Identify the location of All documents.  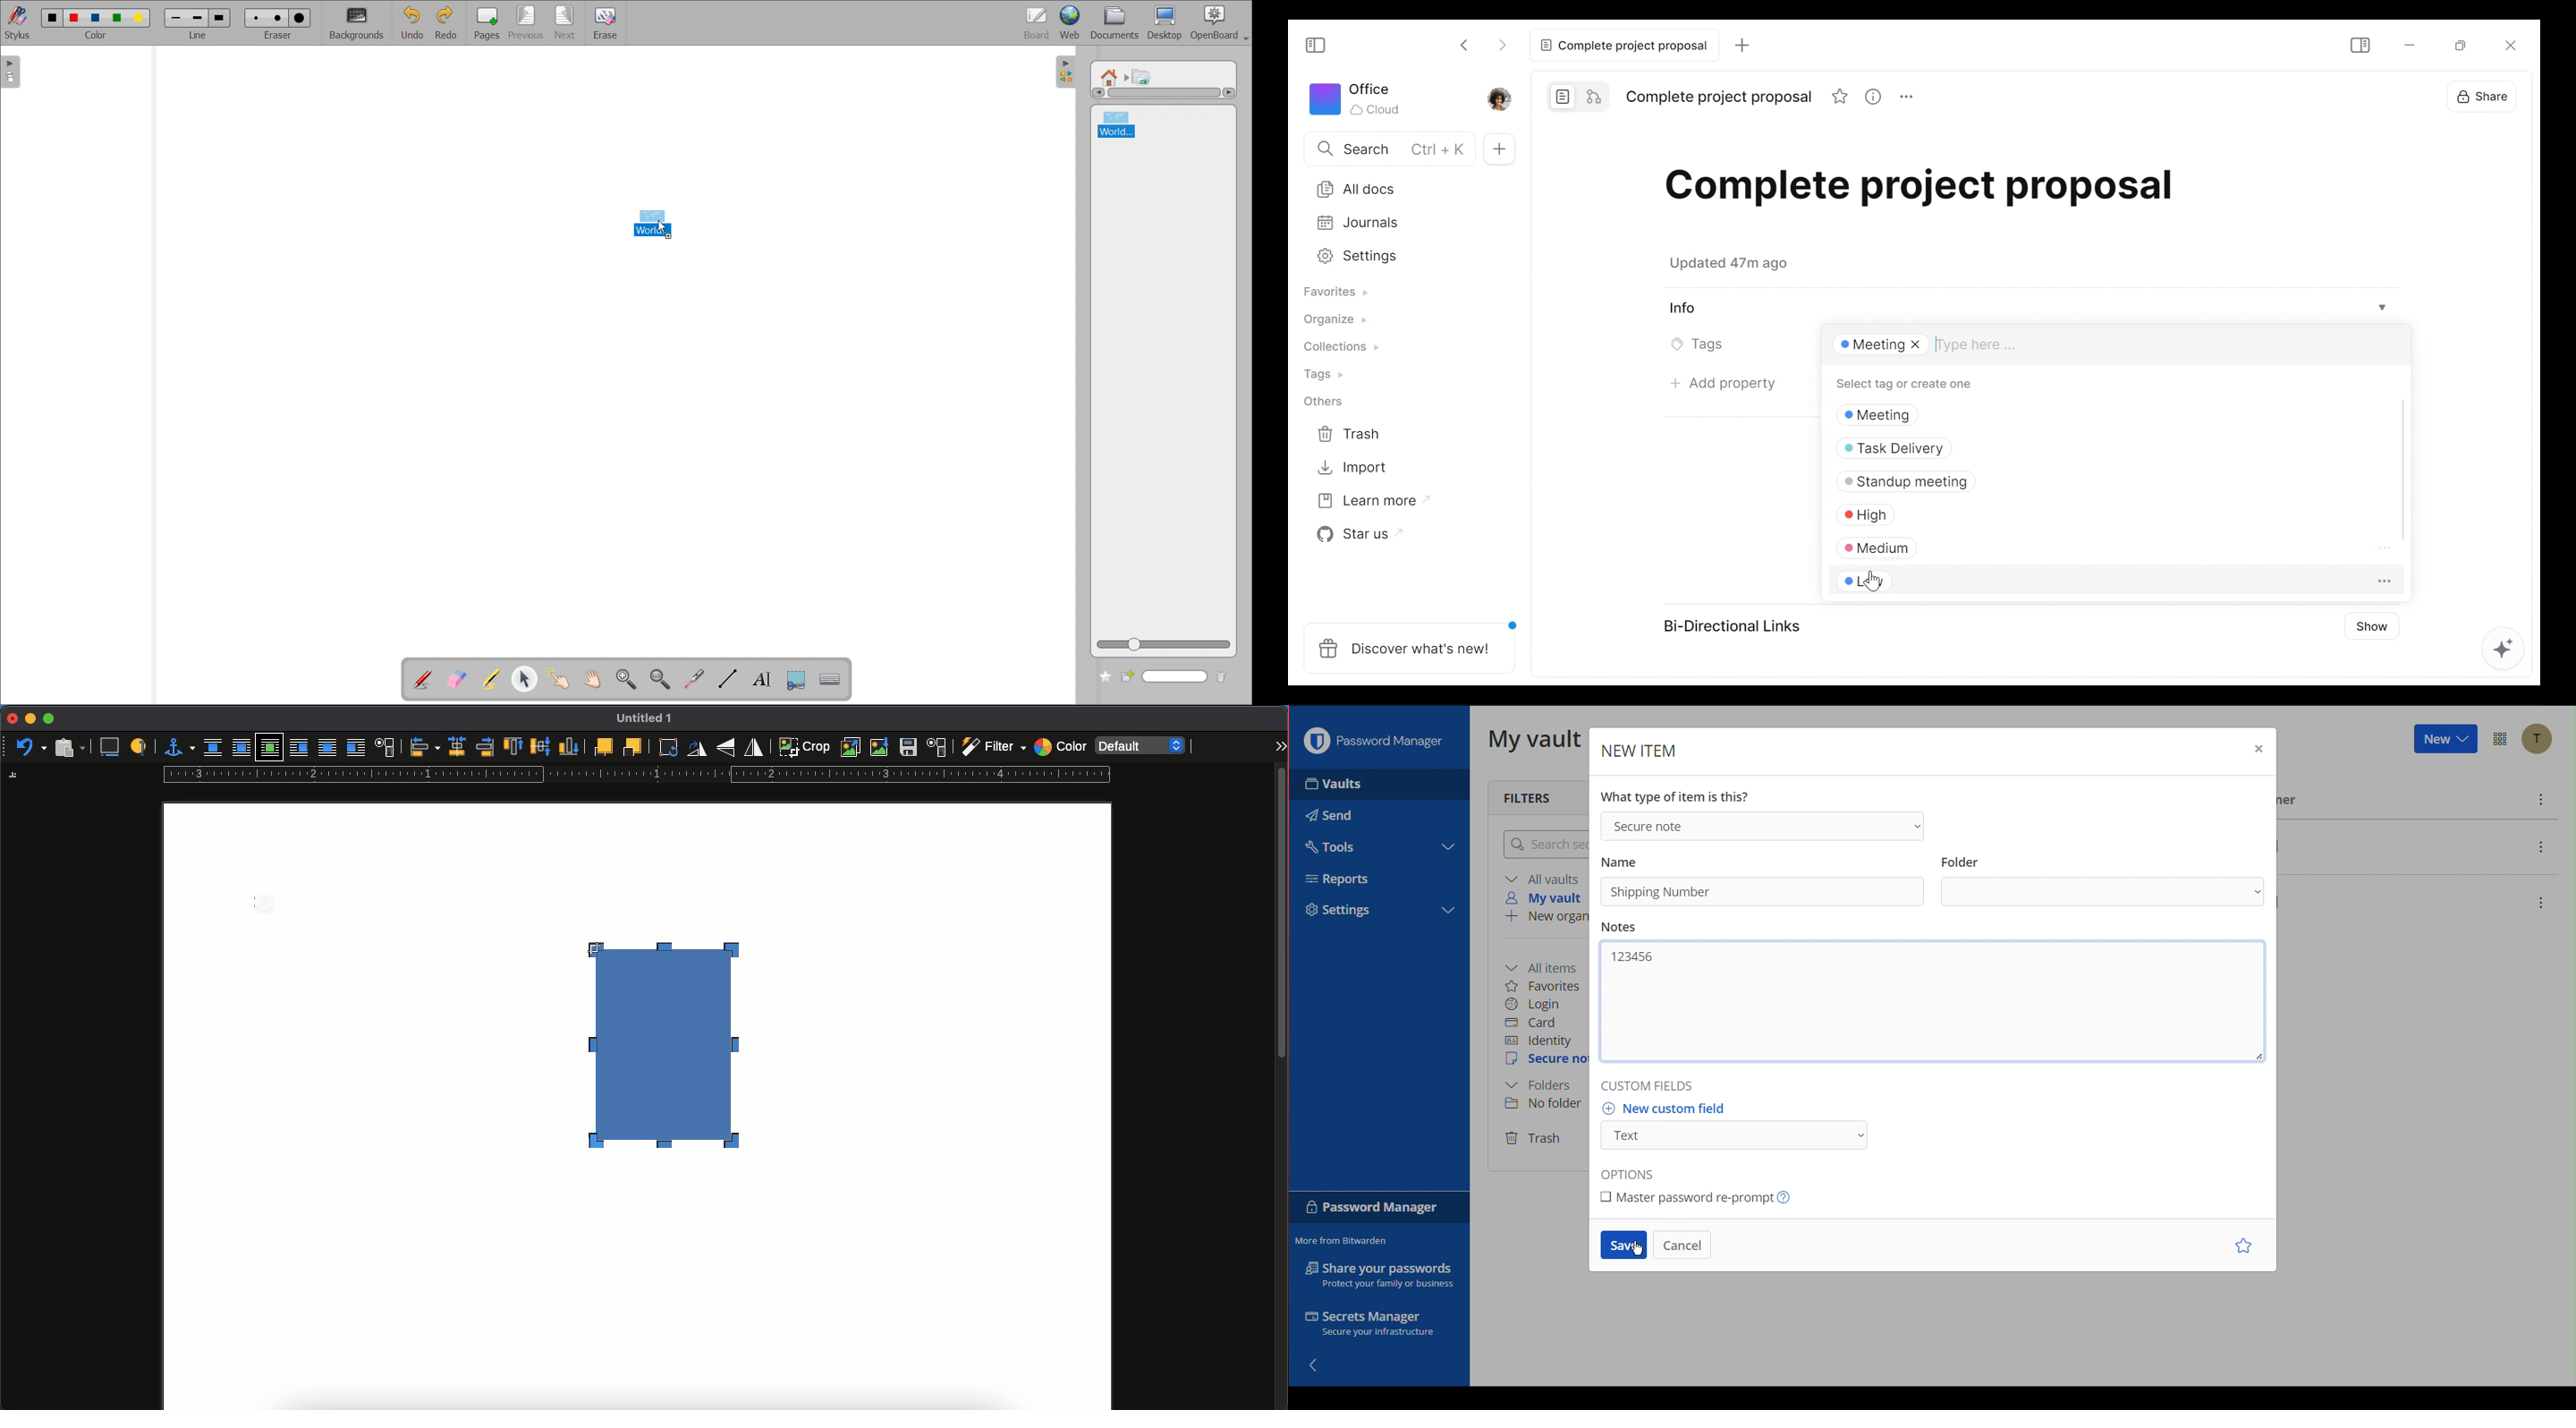
(1400, 187).